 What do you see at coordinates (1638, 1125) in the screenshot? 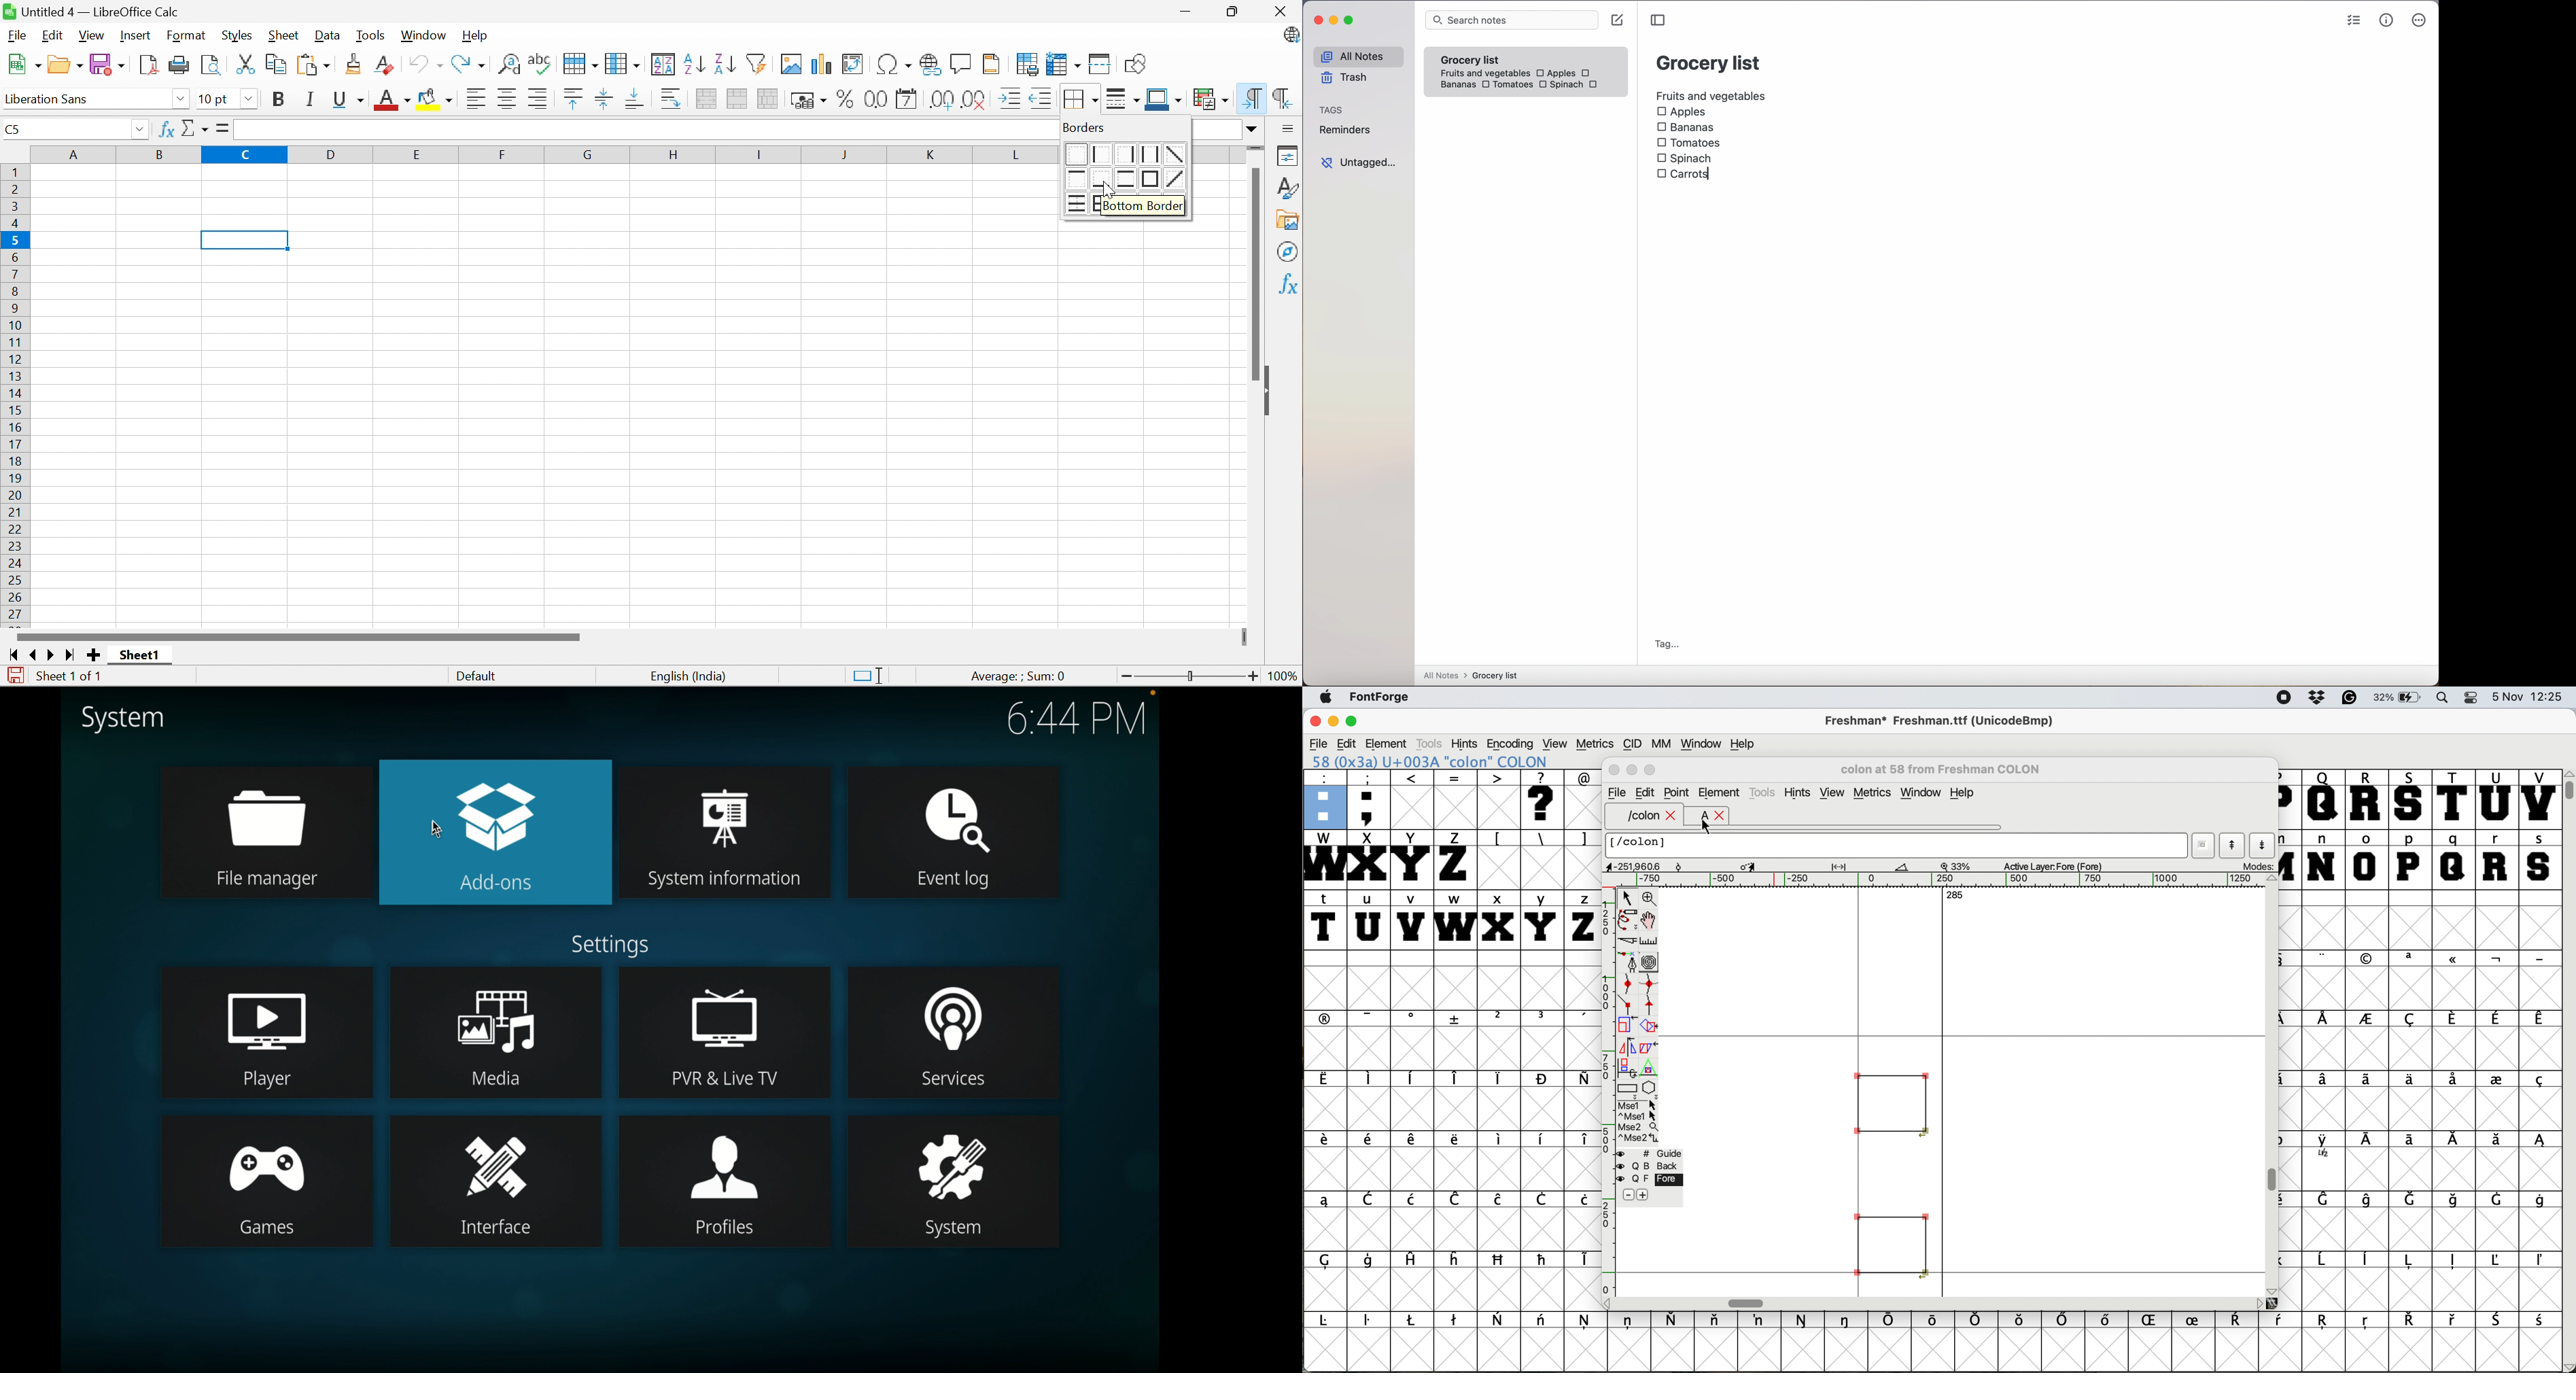
I see `Mse2` at bounding box center [1638, 1125].